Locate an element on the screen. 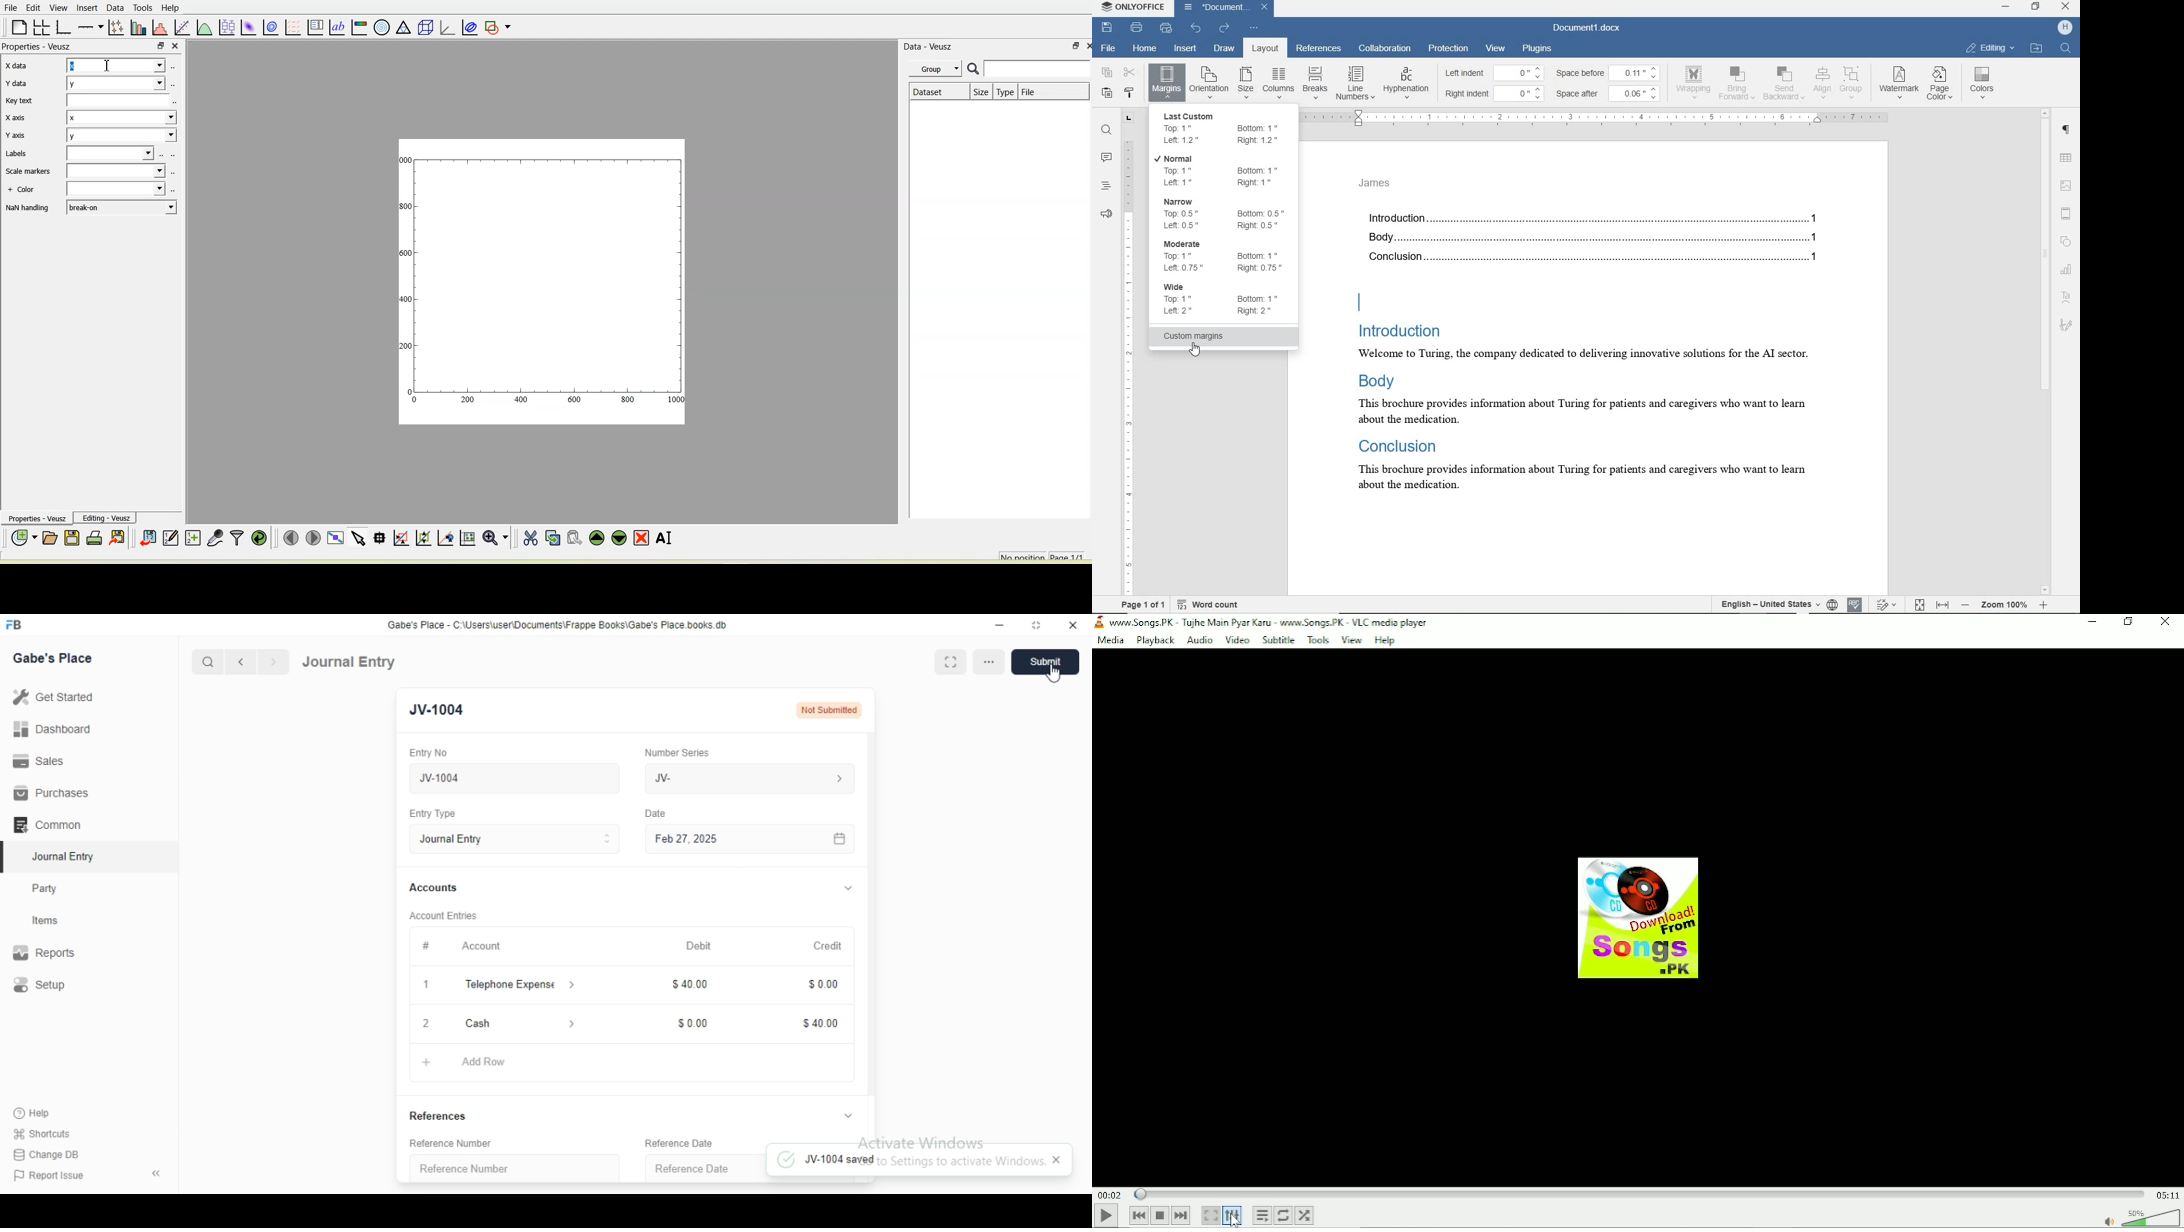 Image resolution: width=2184 pixels, height=1232 pixels. Reports is located at coordinates (45, 950).